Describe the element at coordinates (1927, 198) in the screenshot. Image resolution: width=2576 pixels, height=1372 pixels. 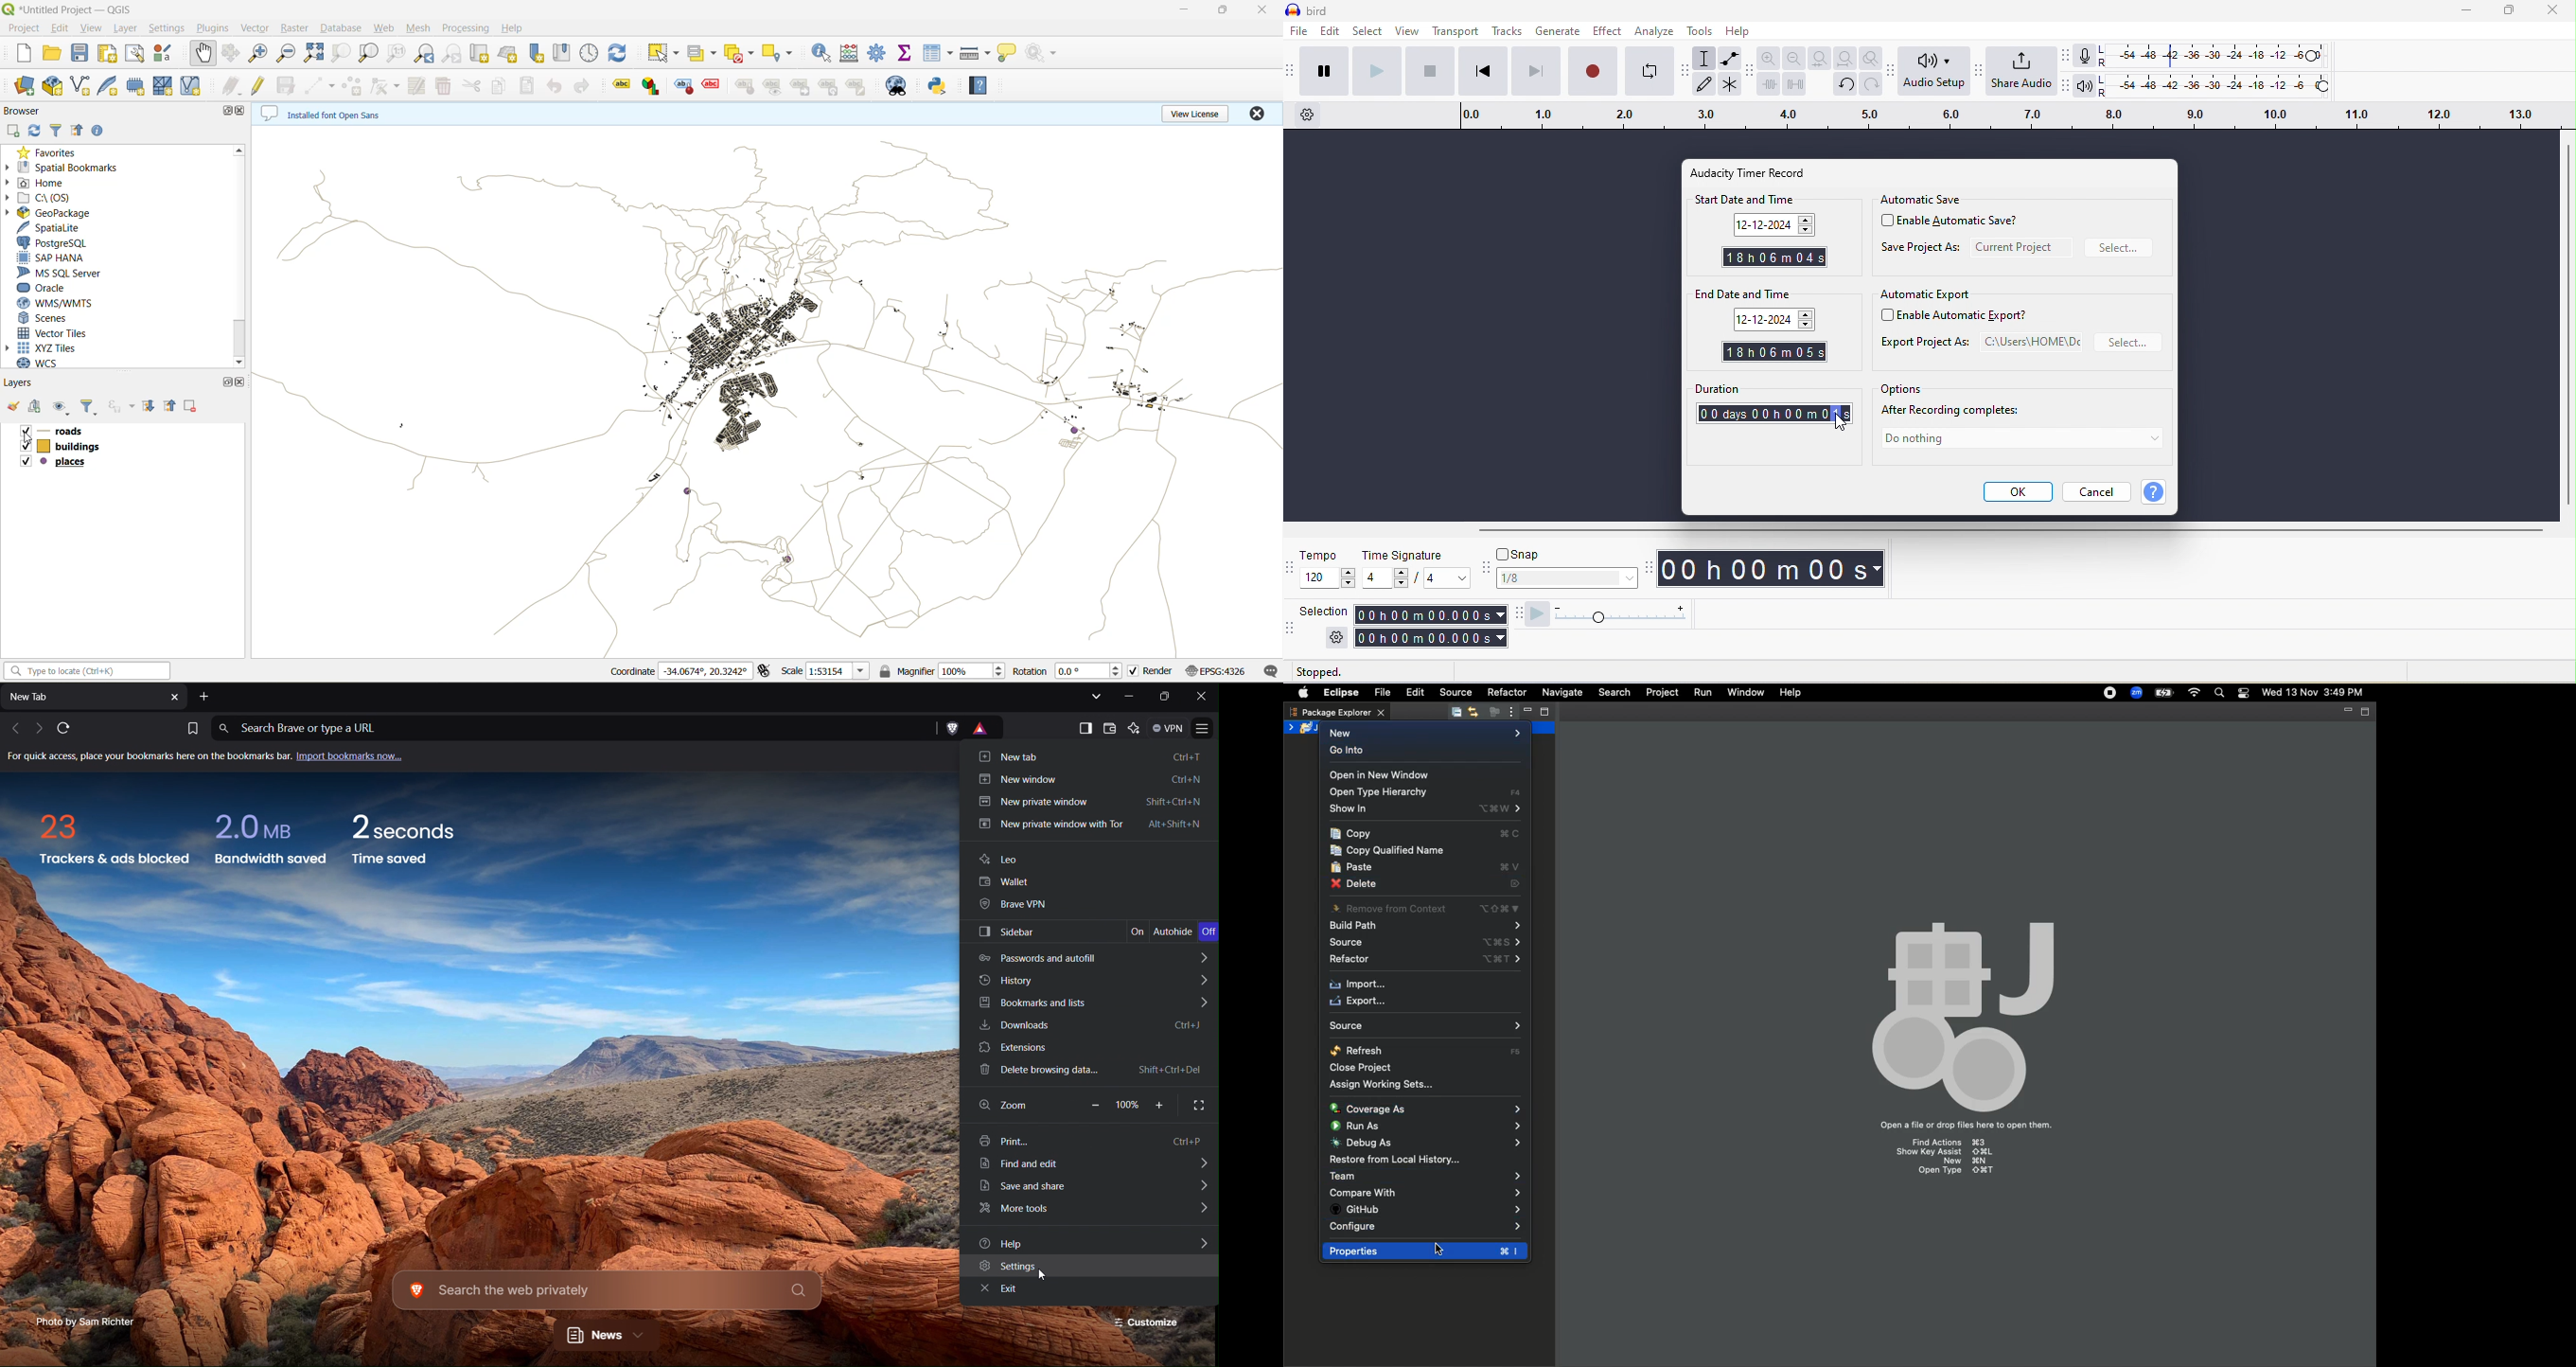
I see `automatic save` at that location.